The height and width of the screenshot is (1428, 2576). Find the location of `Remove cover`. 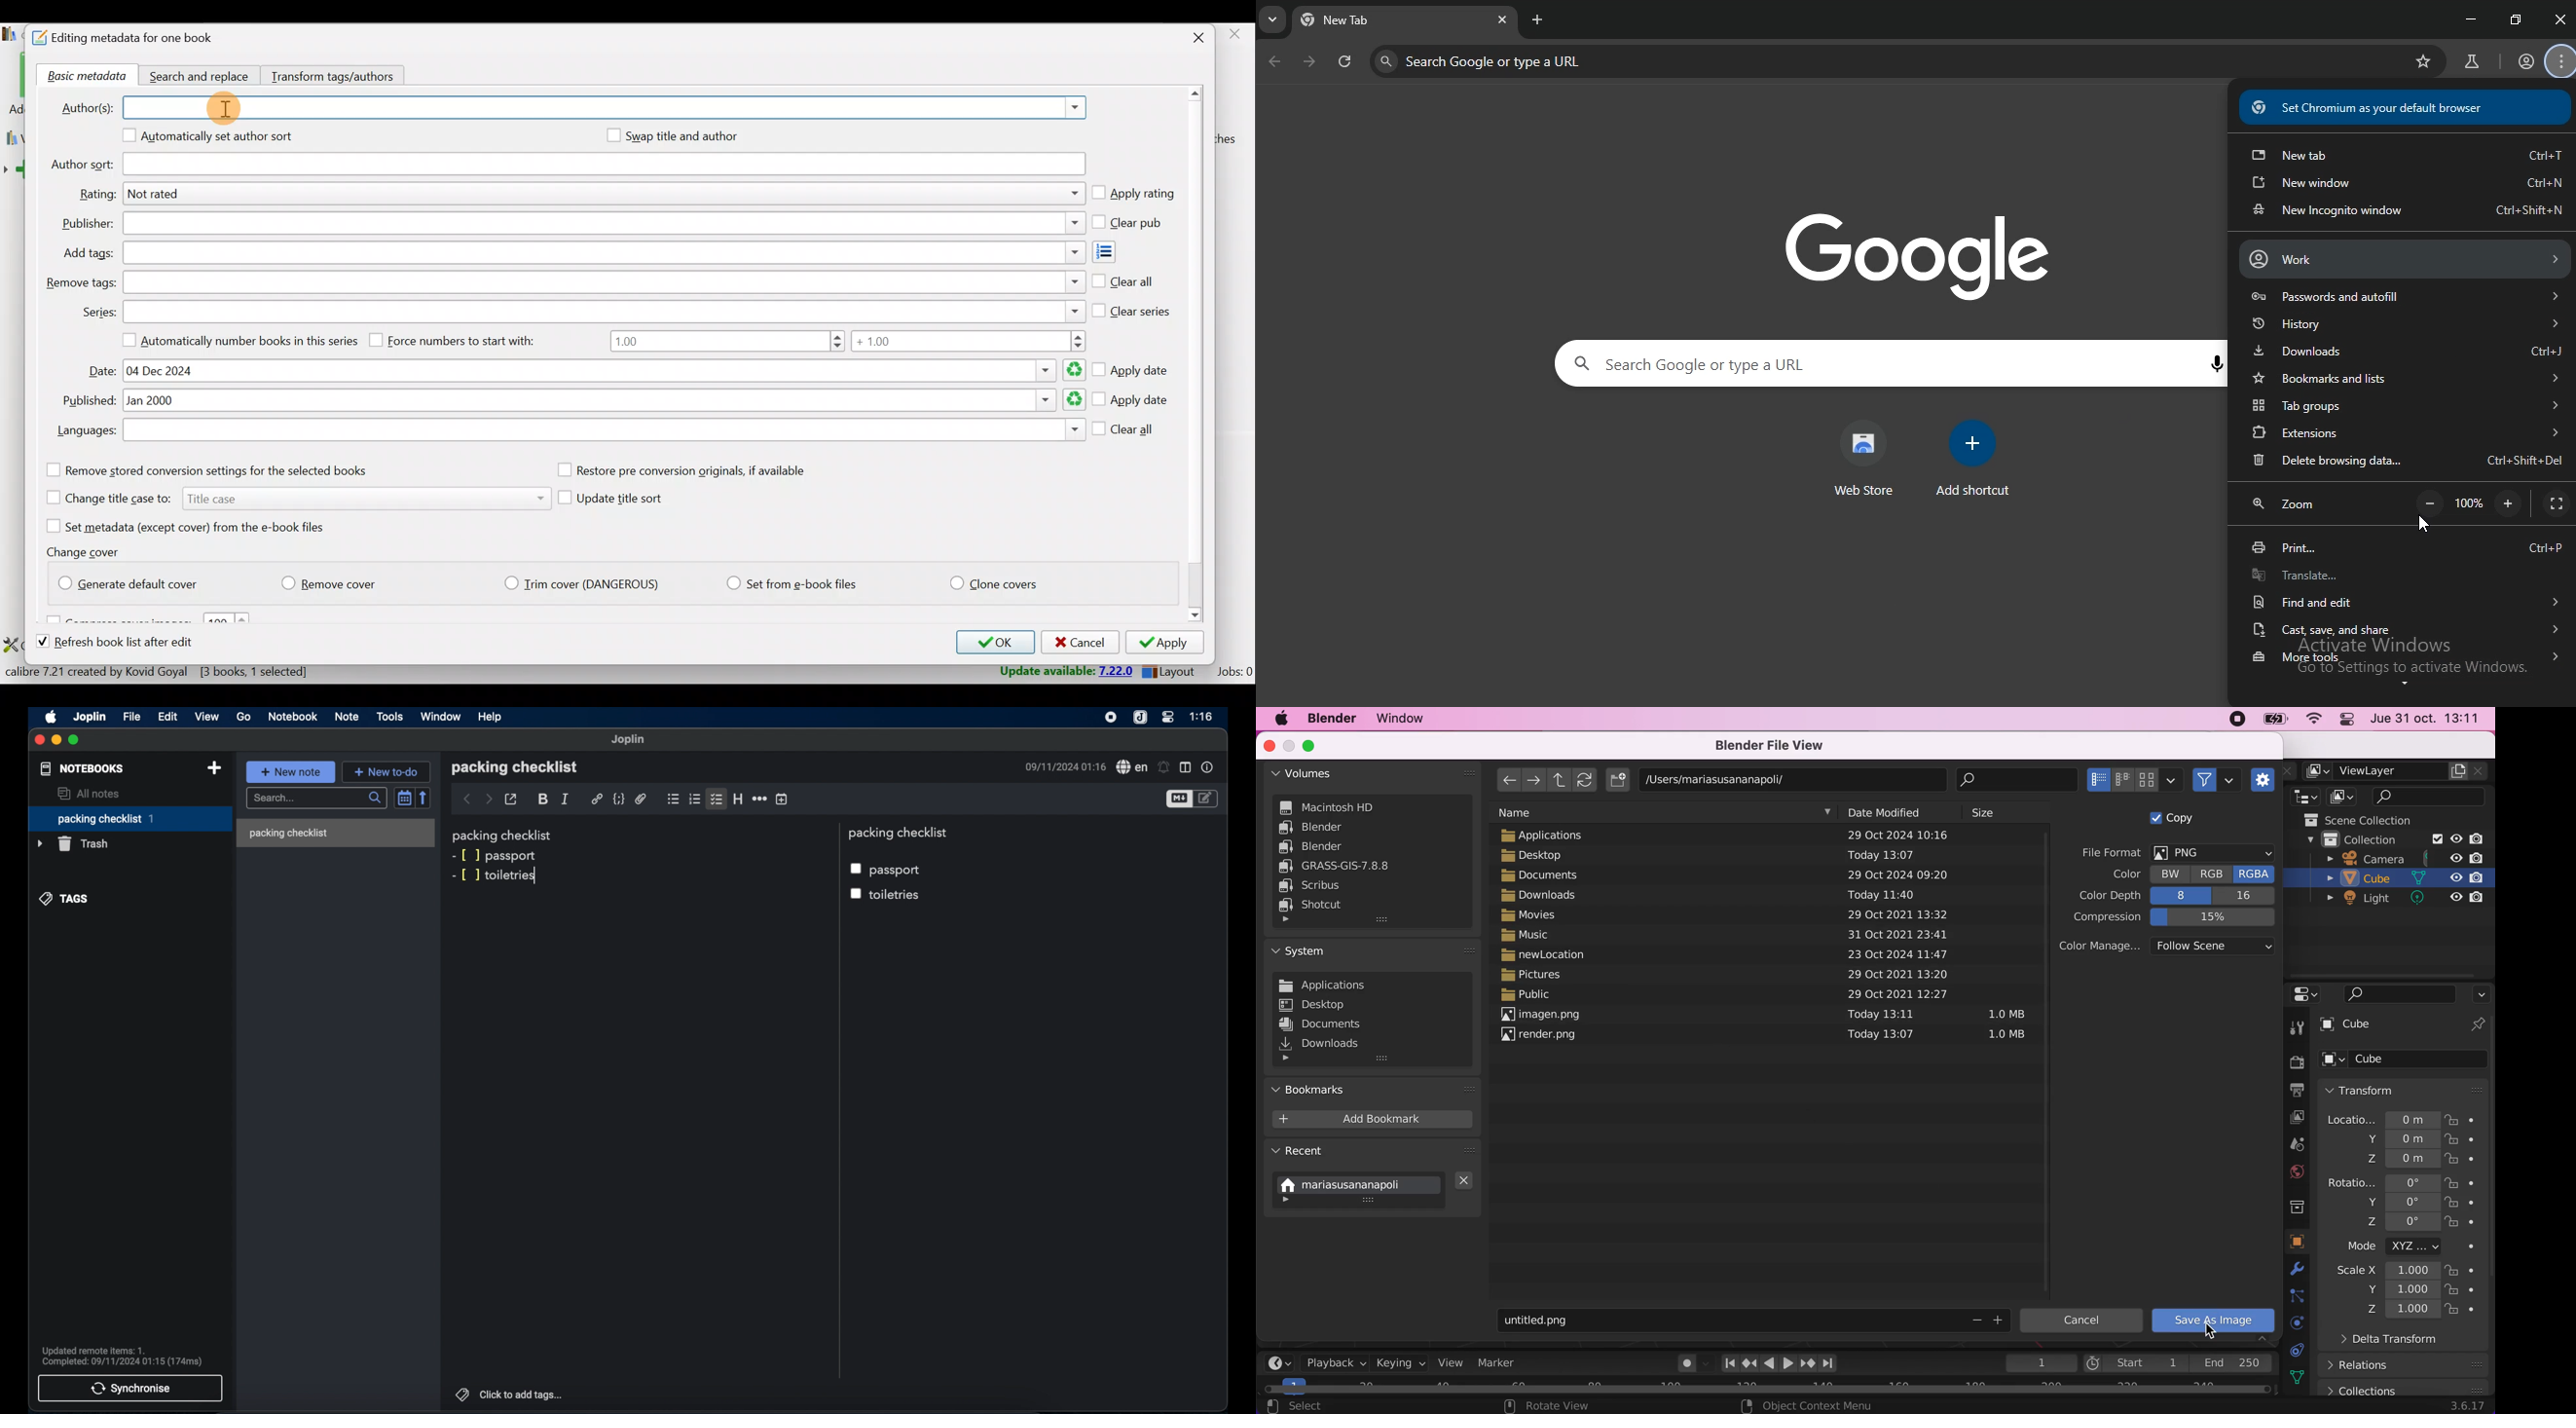

Remove cover is located at coordinates (337, 581).